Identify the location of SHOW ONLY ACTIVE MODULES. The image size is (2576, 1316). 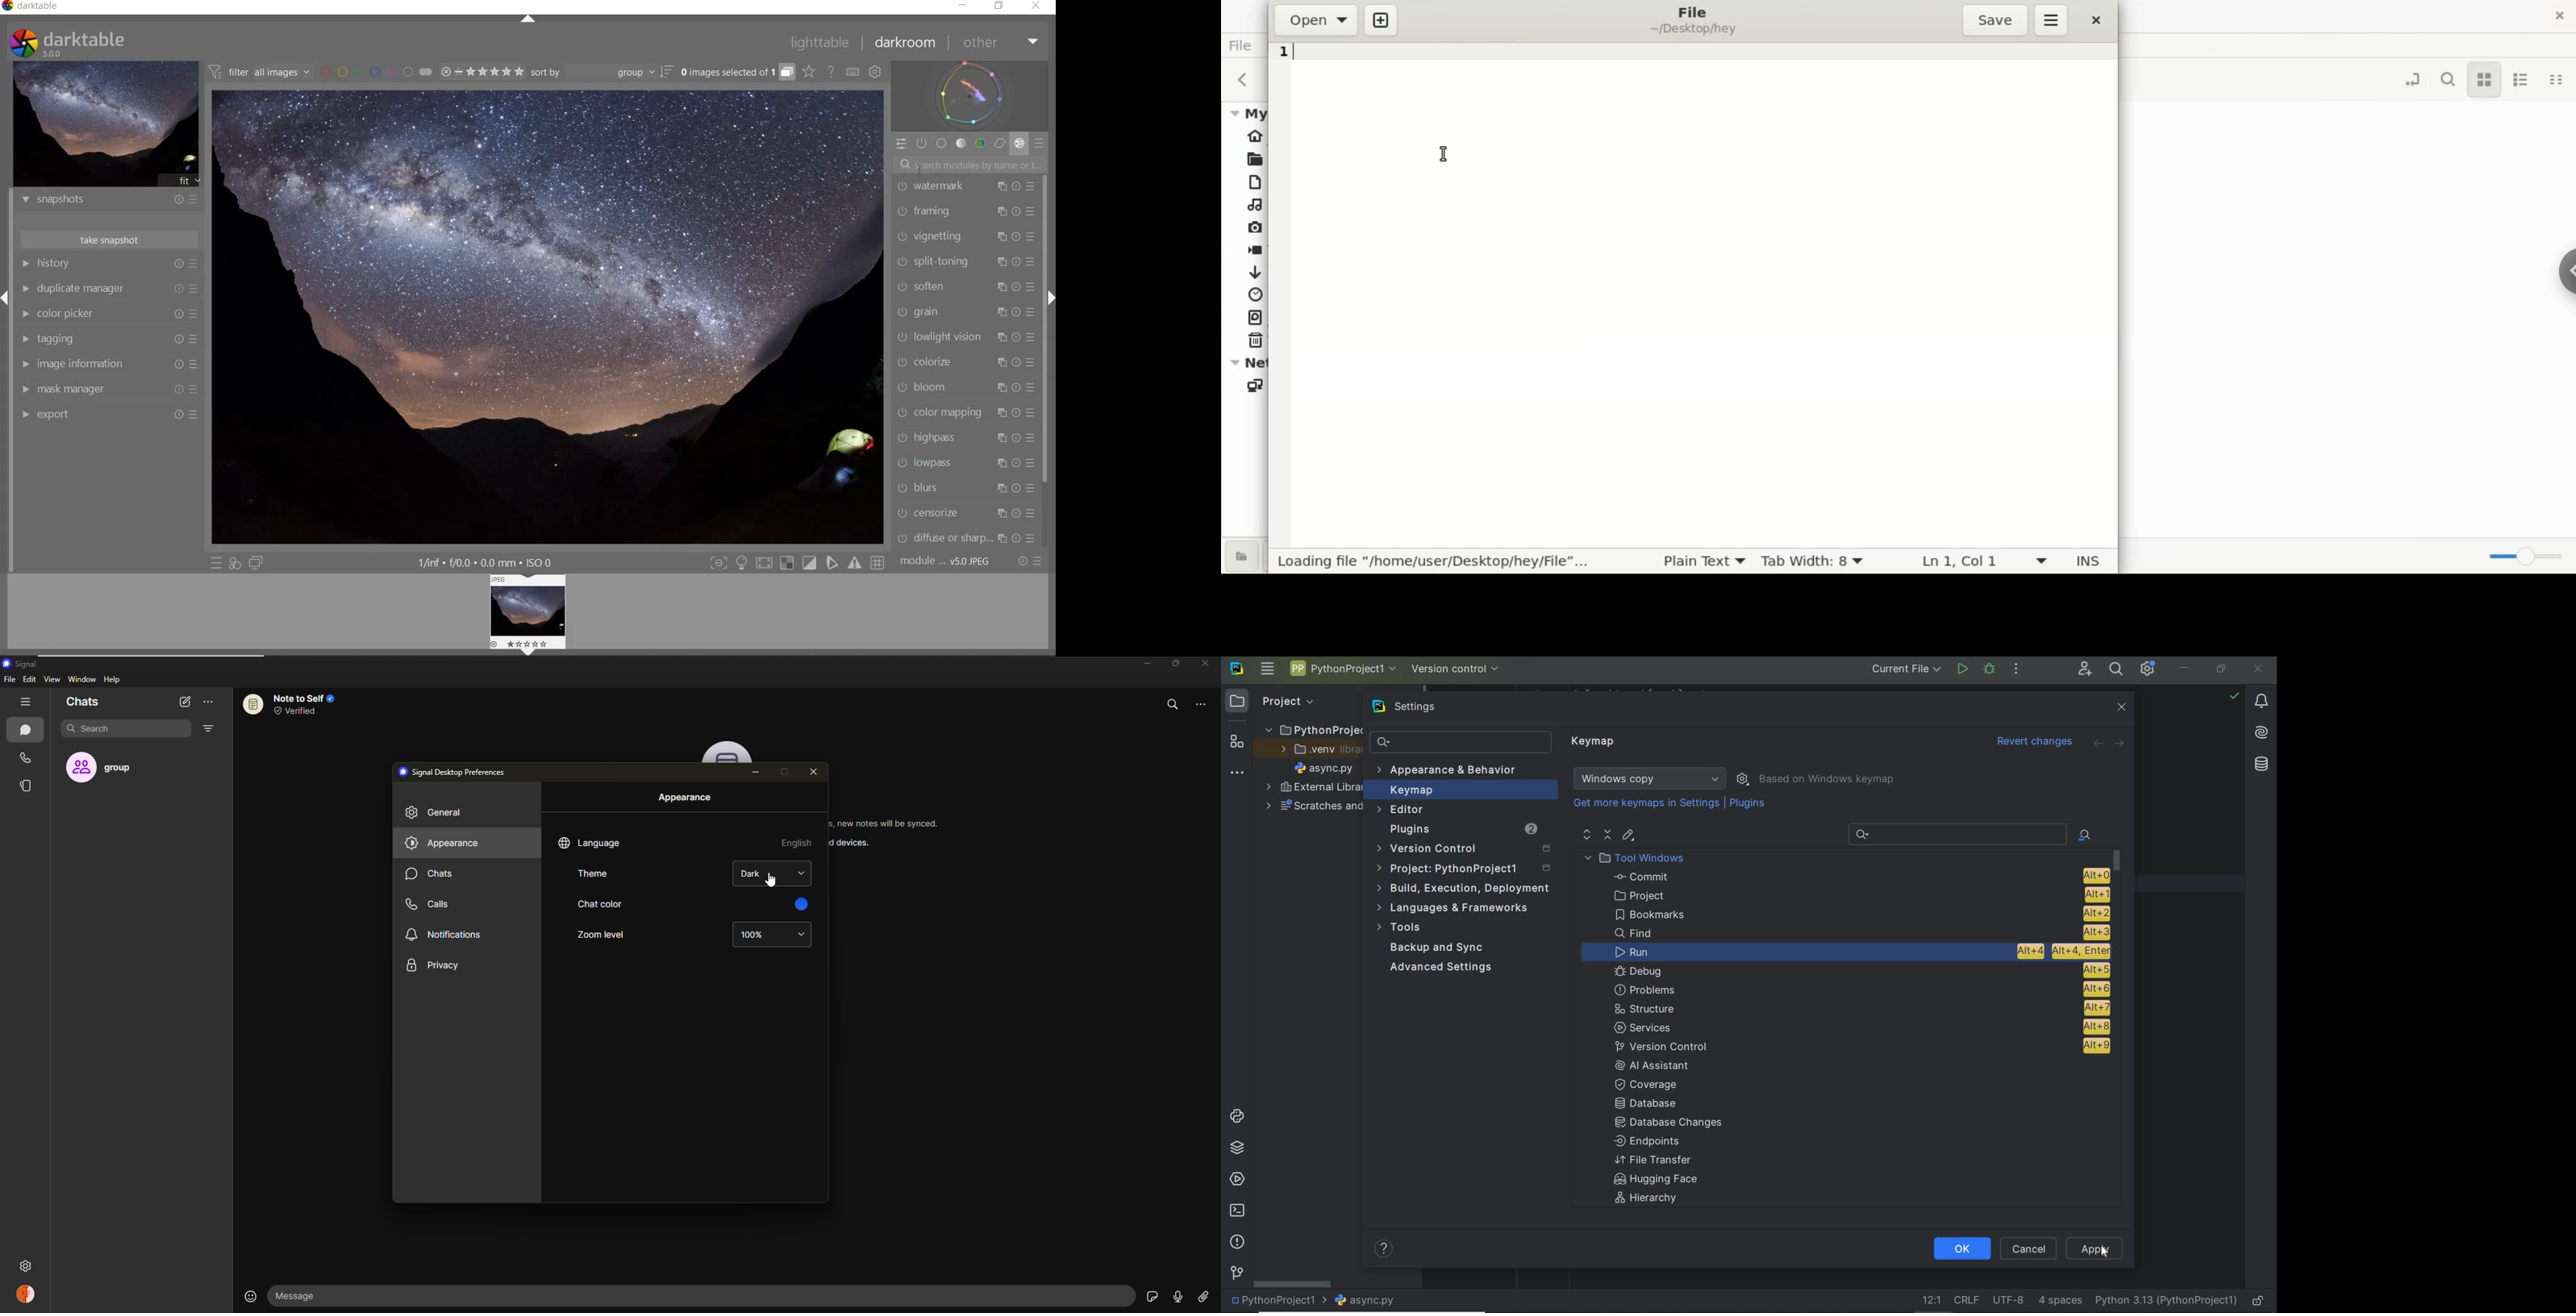
(922, 143).